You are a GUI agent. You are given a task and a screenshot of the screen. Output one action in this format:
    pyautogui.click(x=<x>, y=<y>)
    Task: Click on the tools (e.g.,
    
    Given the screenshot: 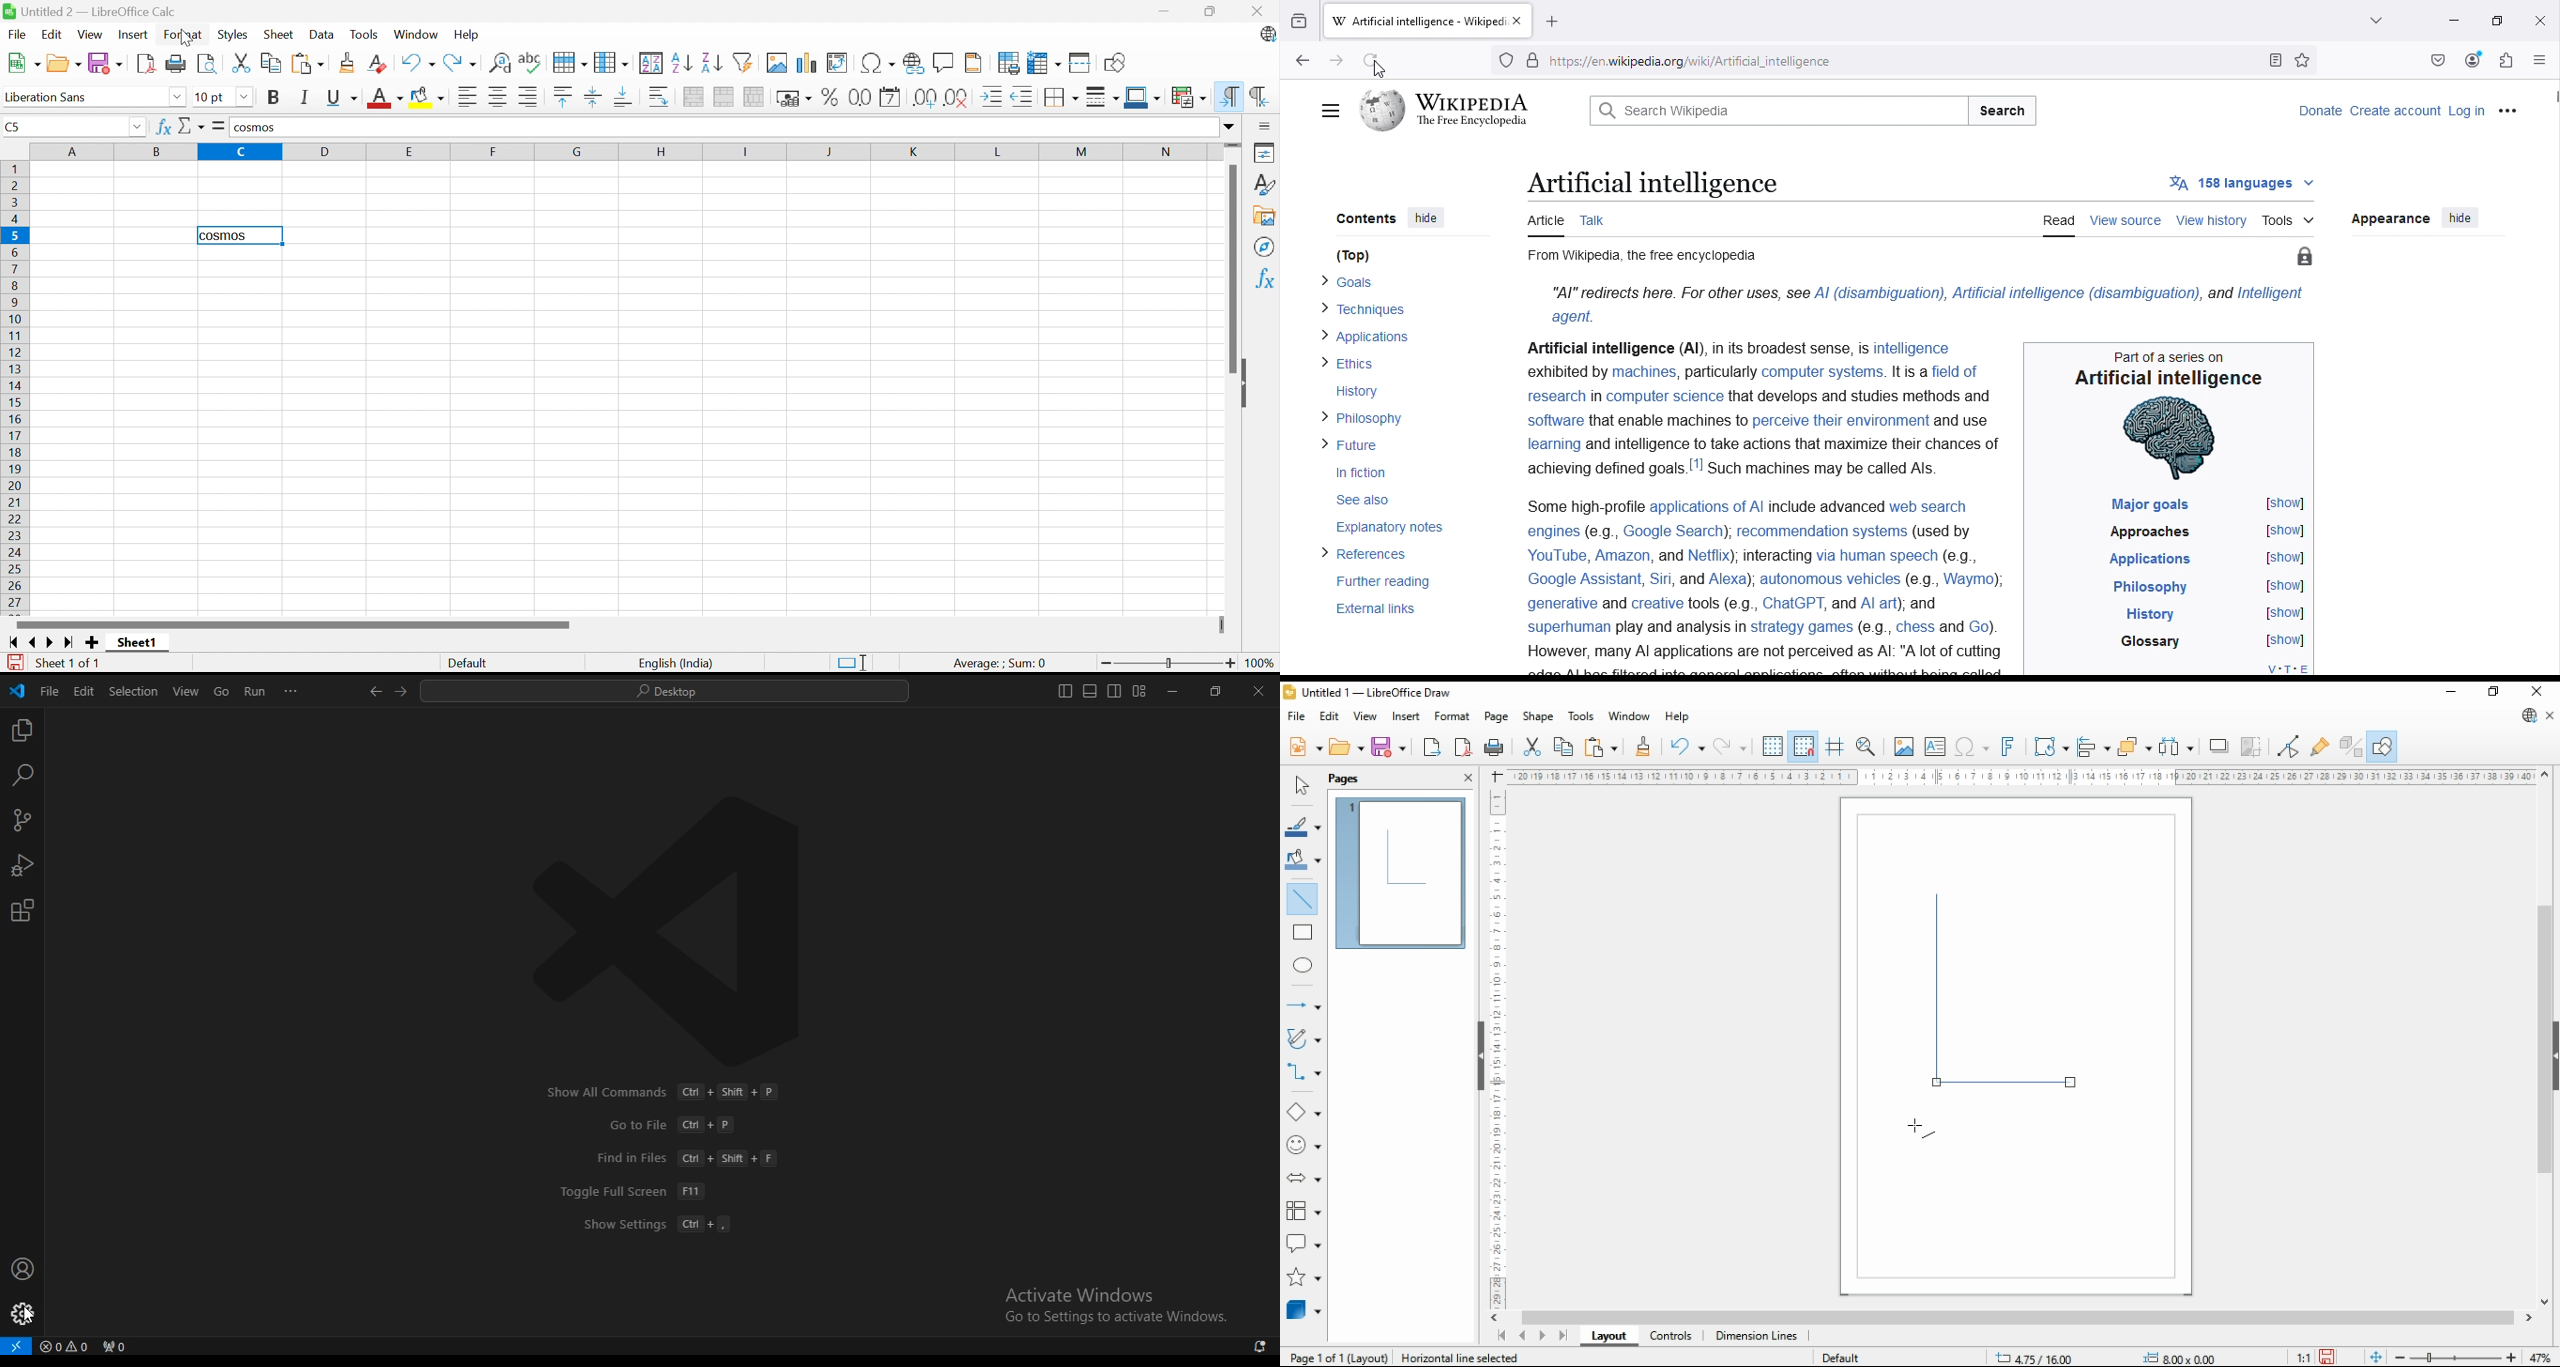 What is the action you would take?
    pyautogui.click(x=1721, y=605)
    